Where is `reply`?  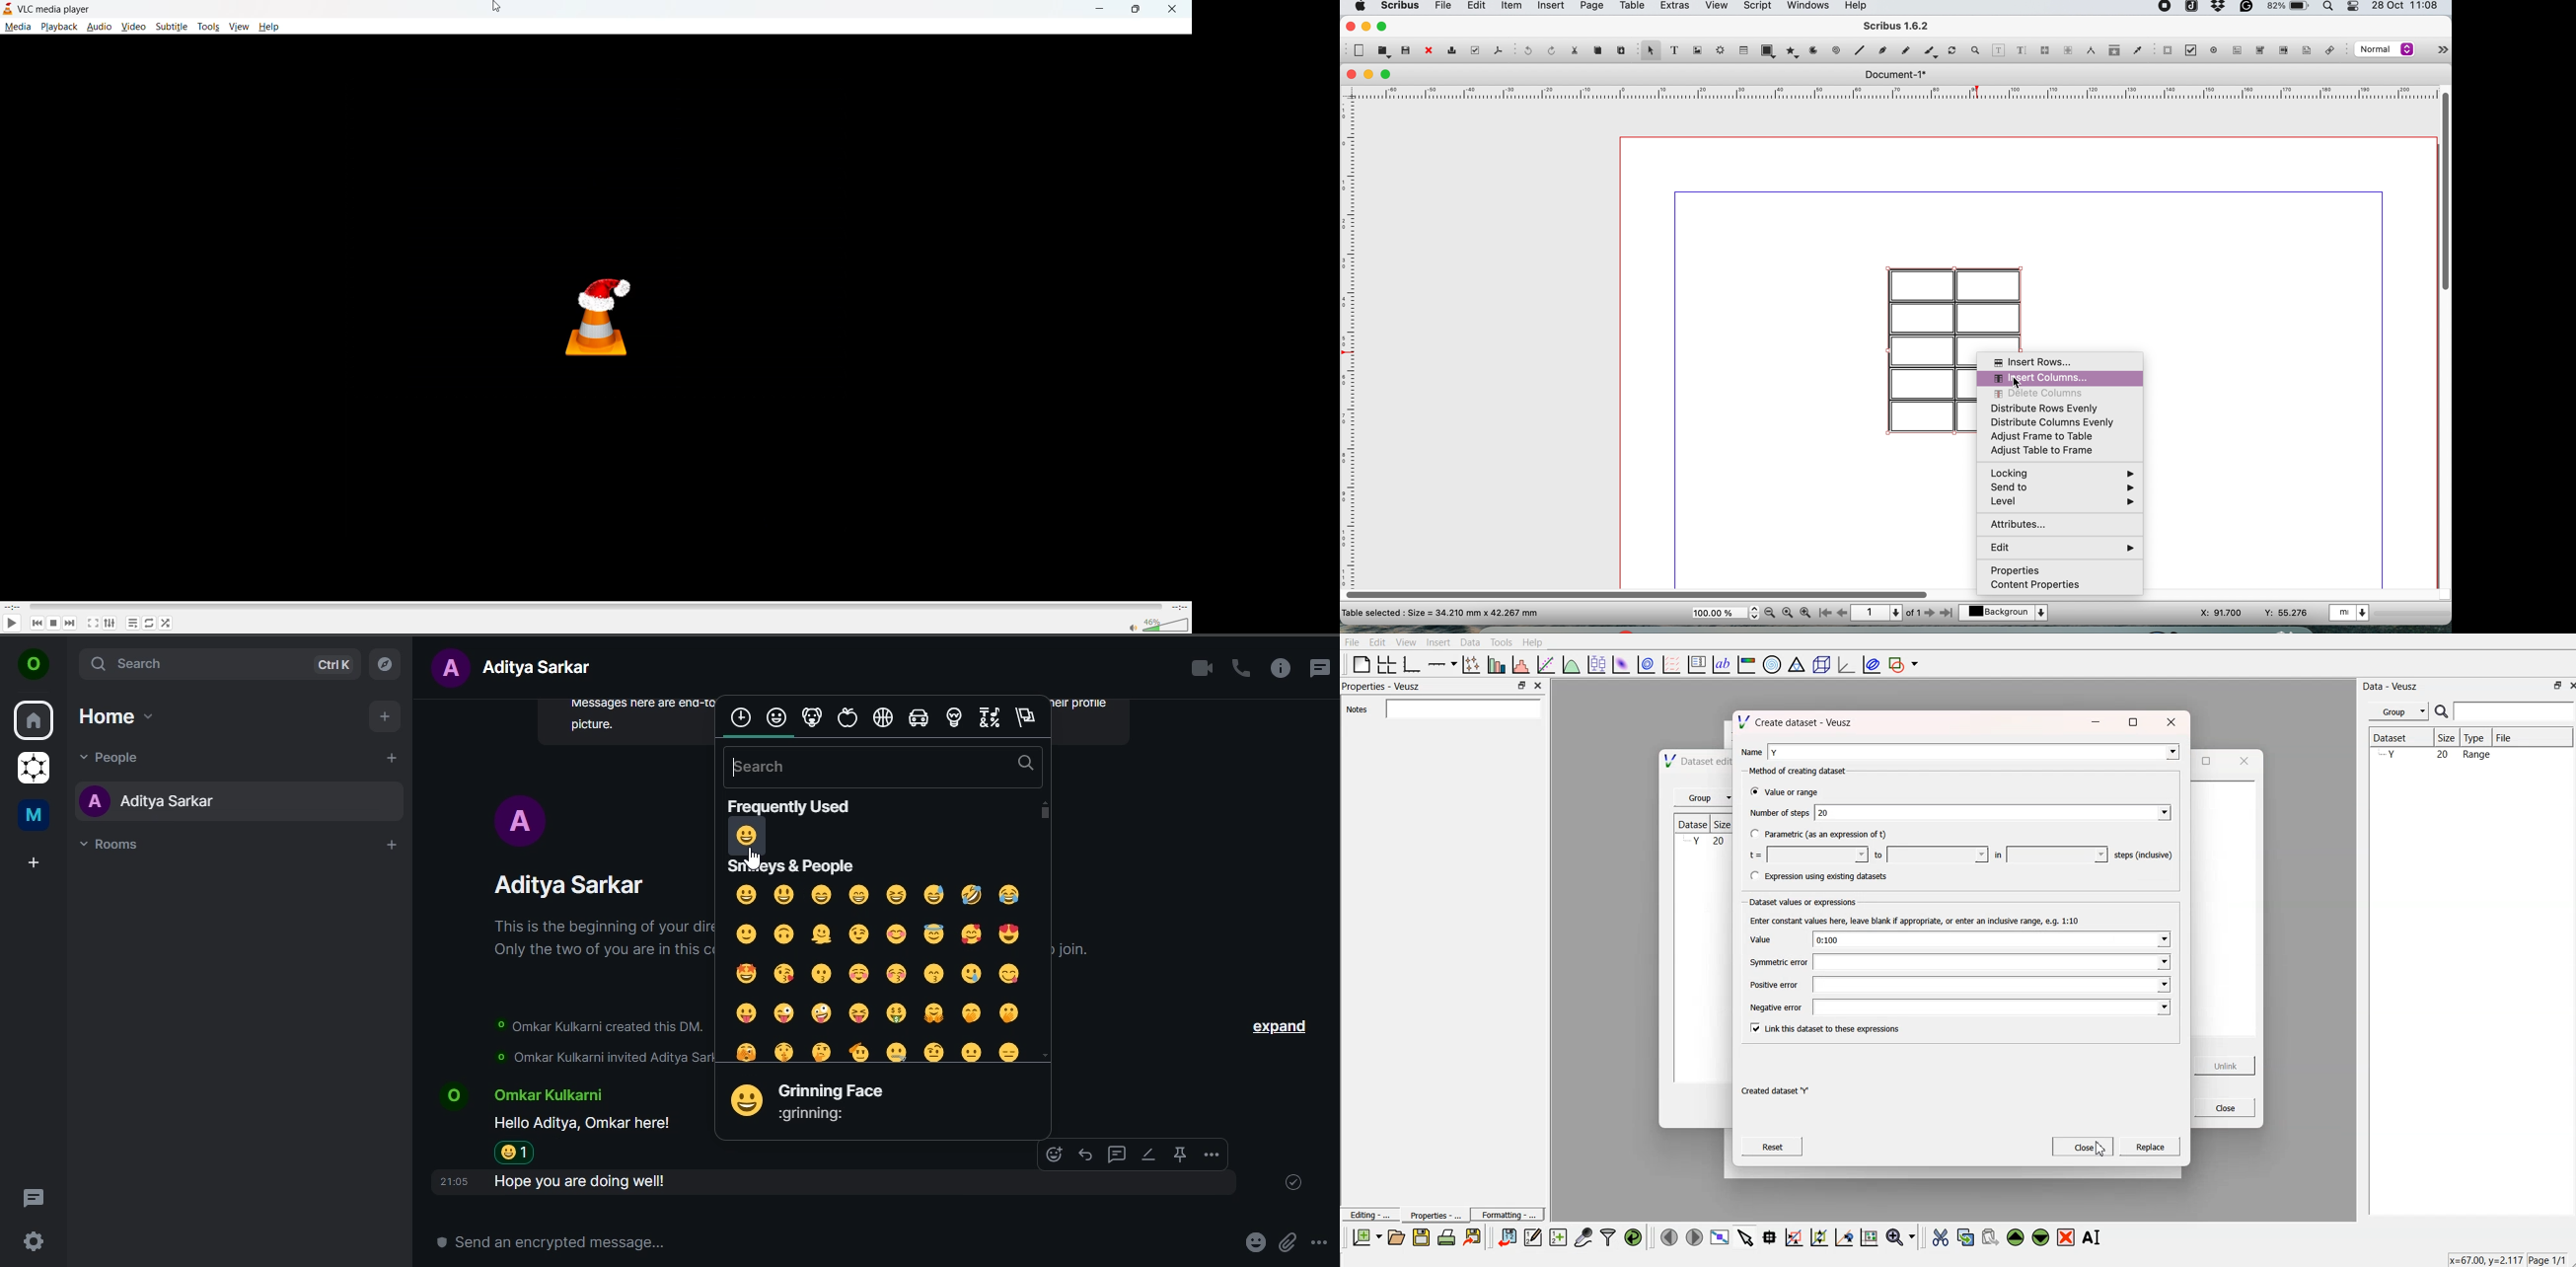 reply is located at coordinates (1084, 1153).